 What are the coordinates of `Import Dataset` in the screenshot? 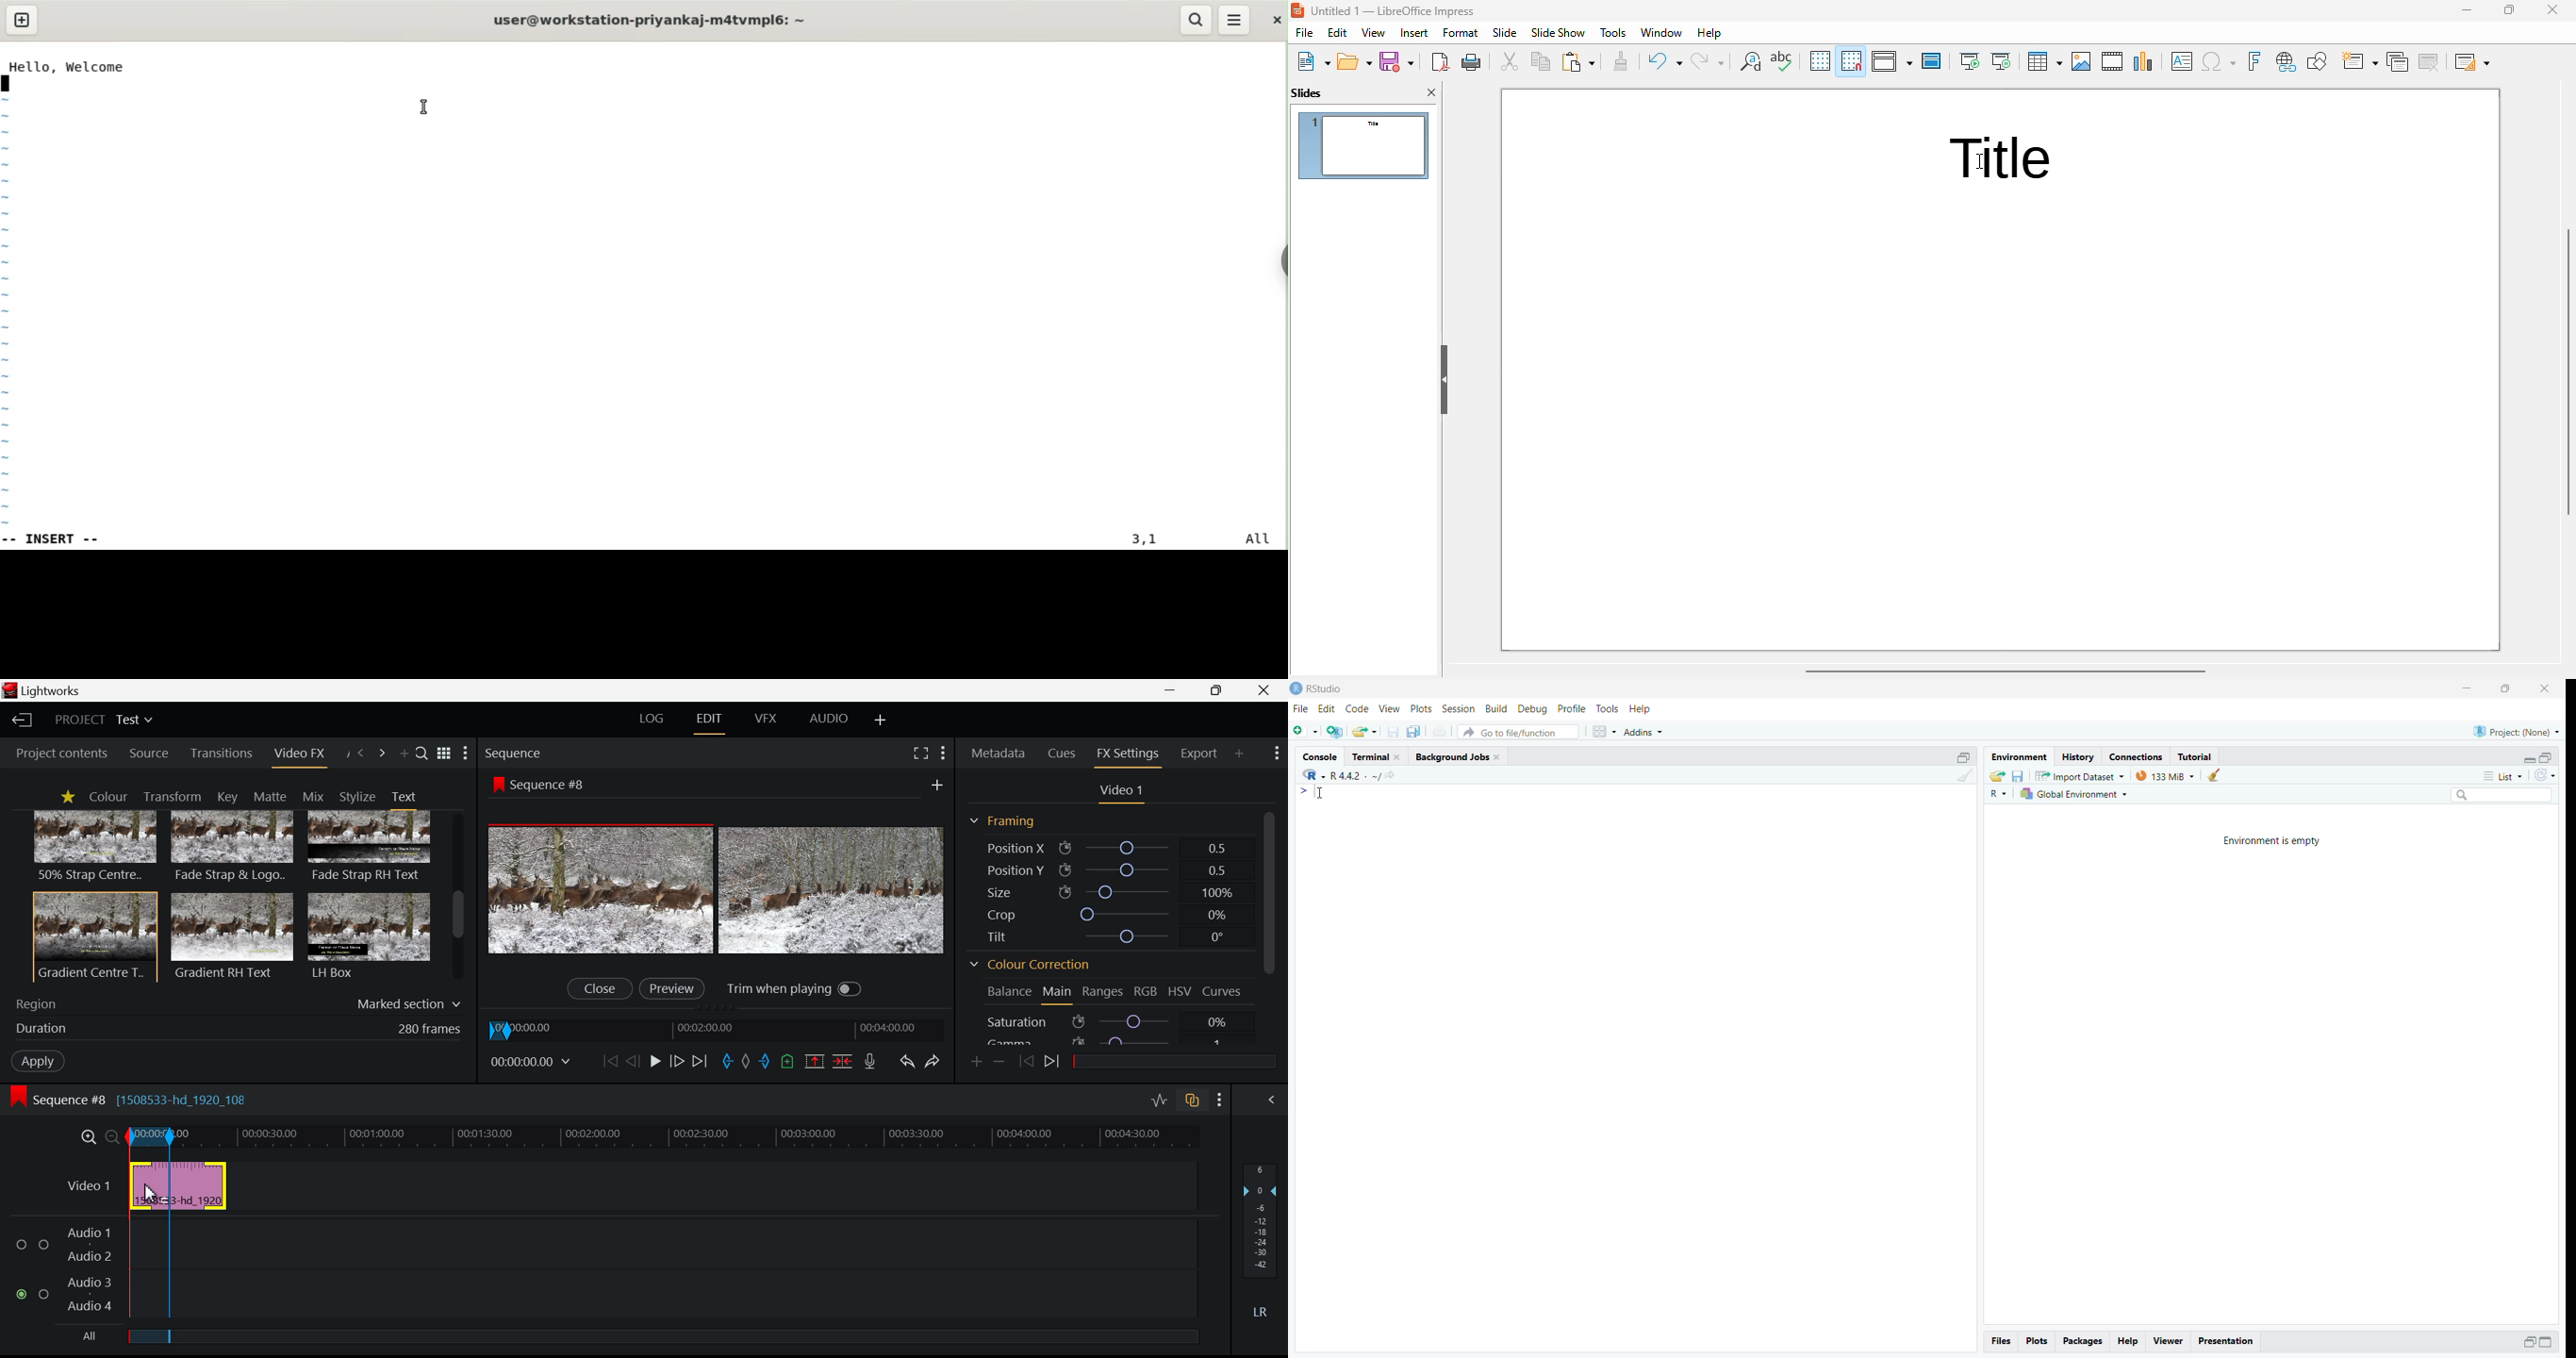 It's located at (2082, 778).